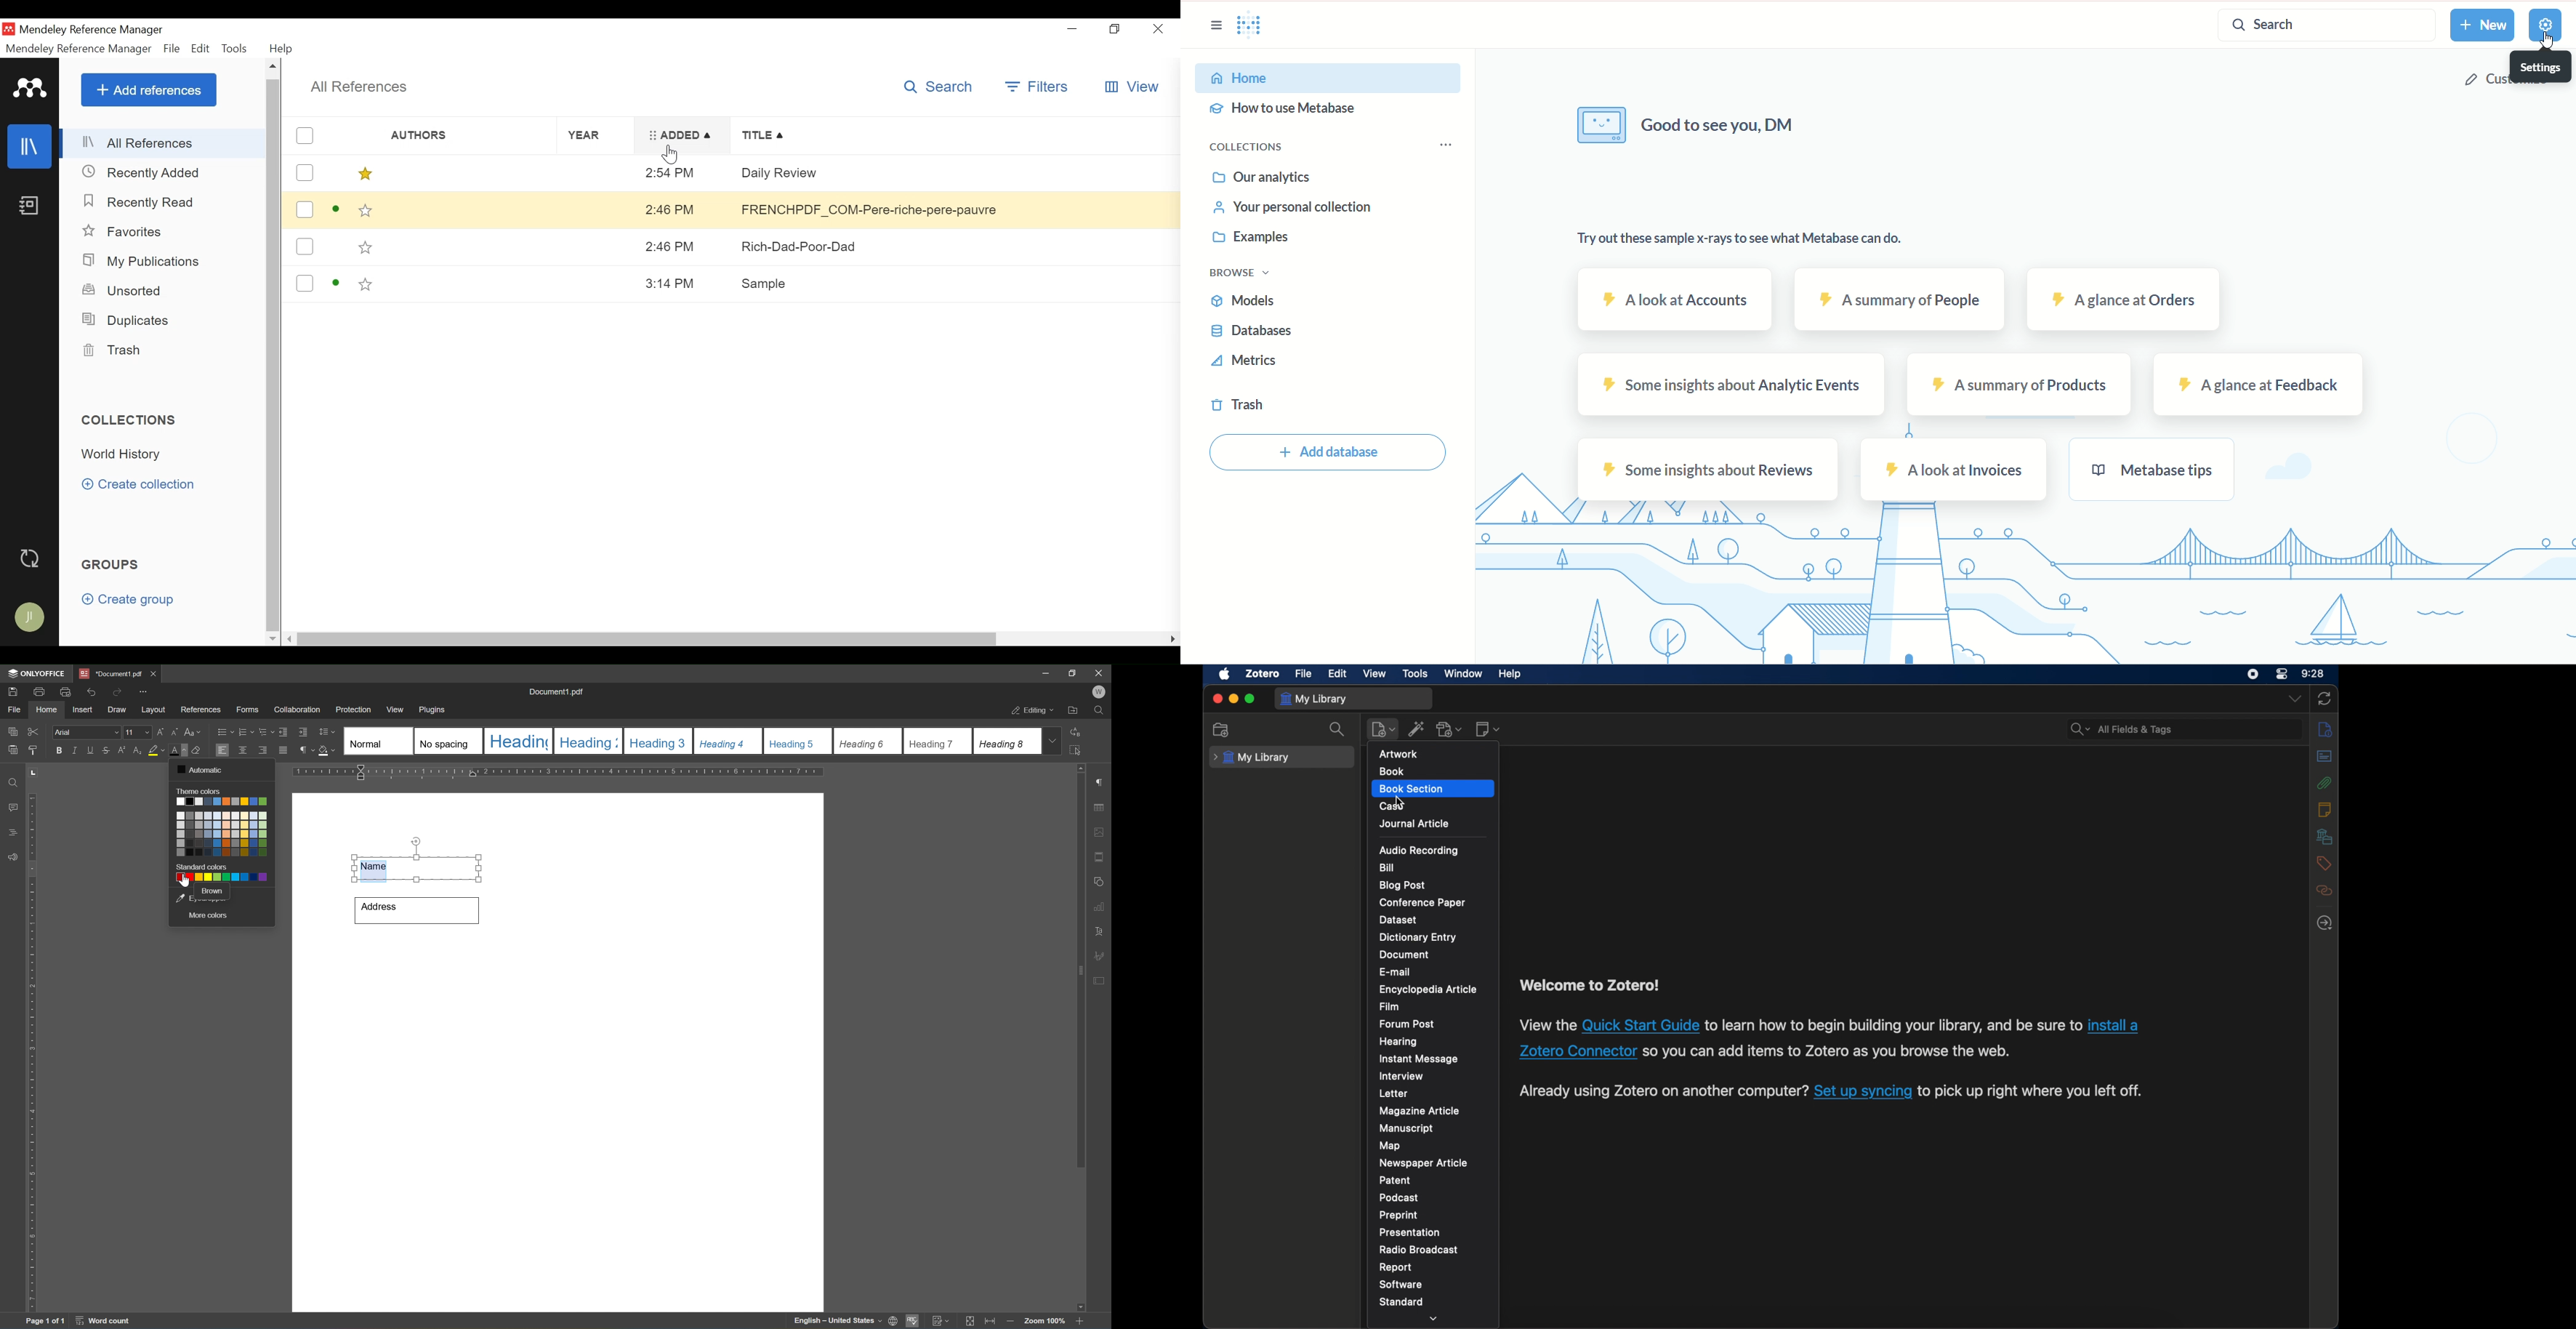  I want to click on screen recorder icon, so click(2253, 674).